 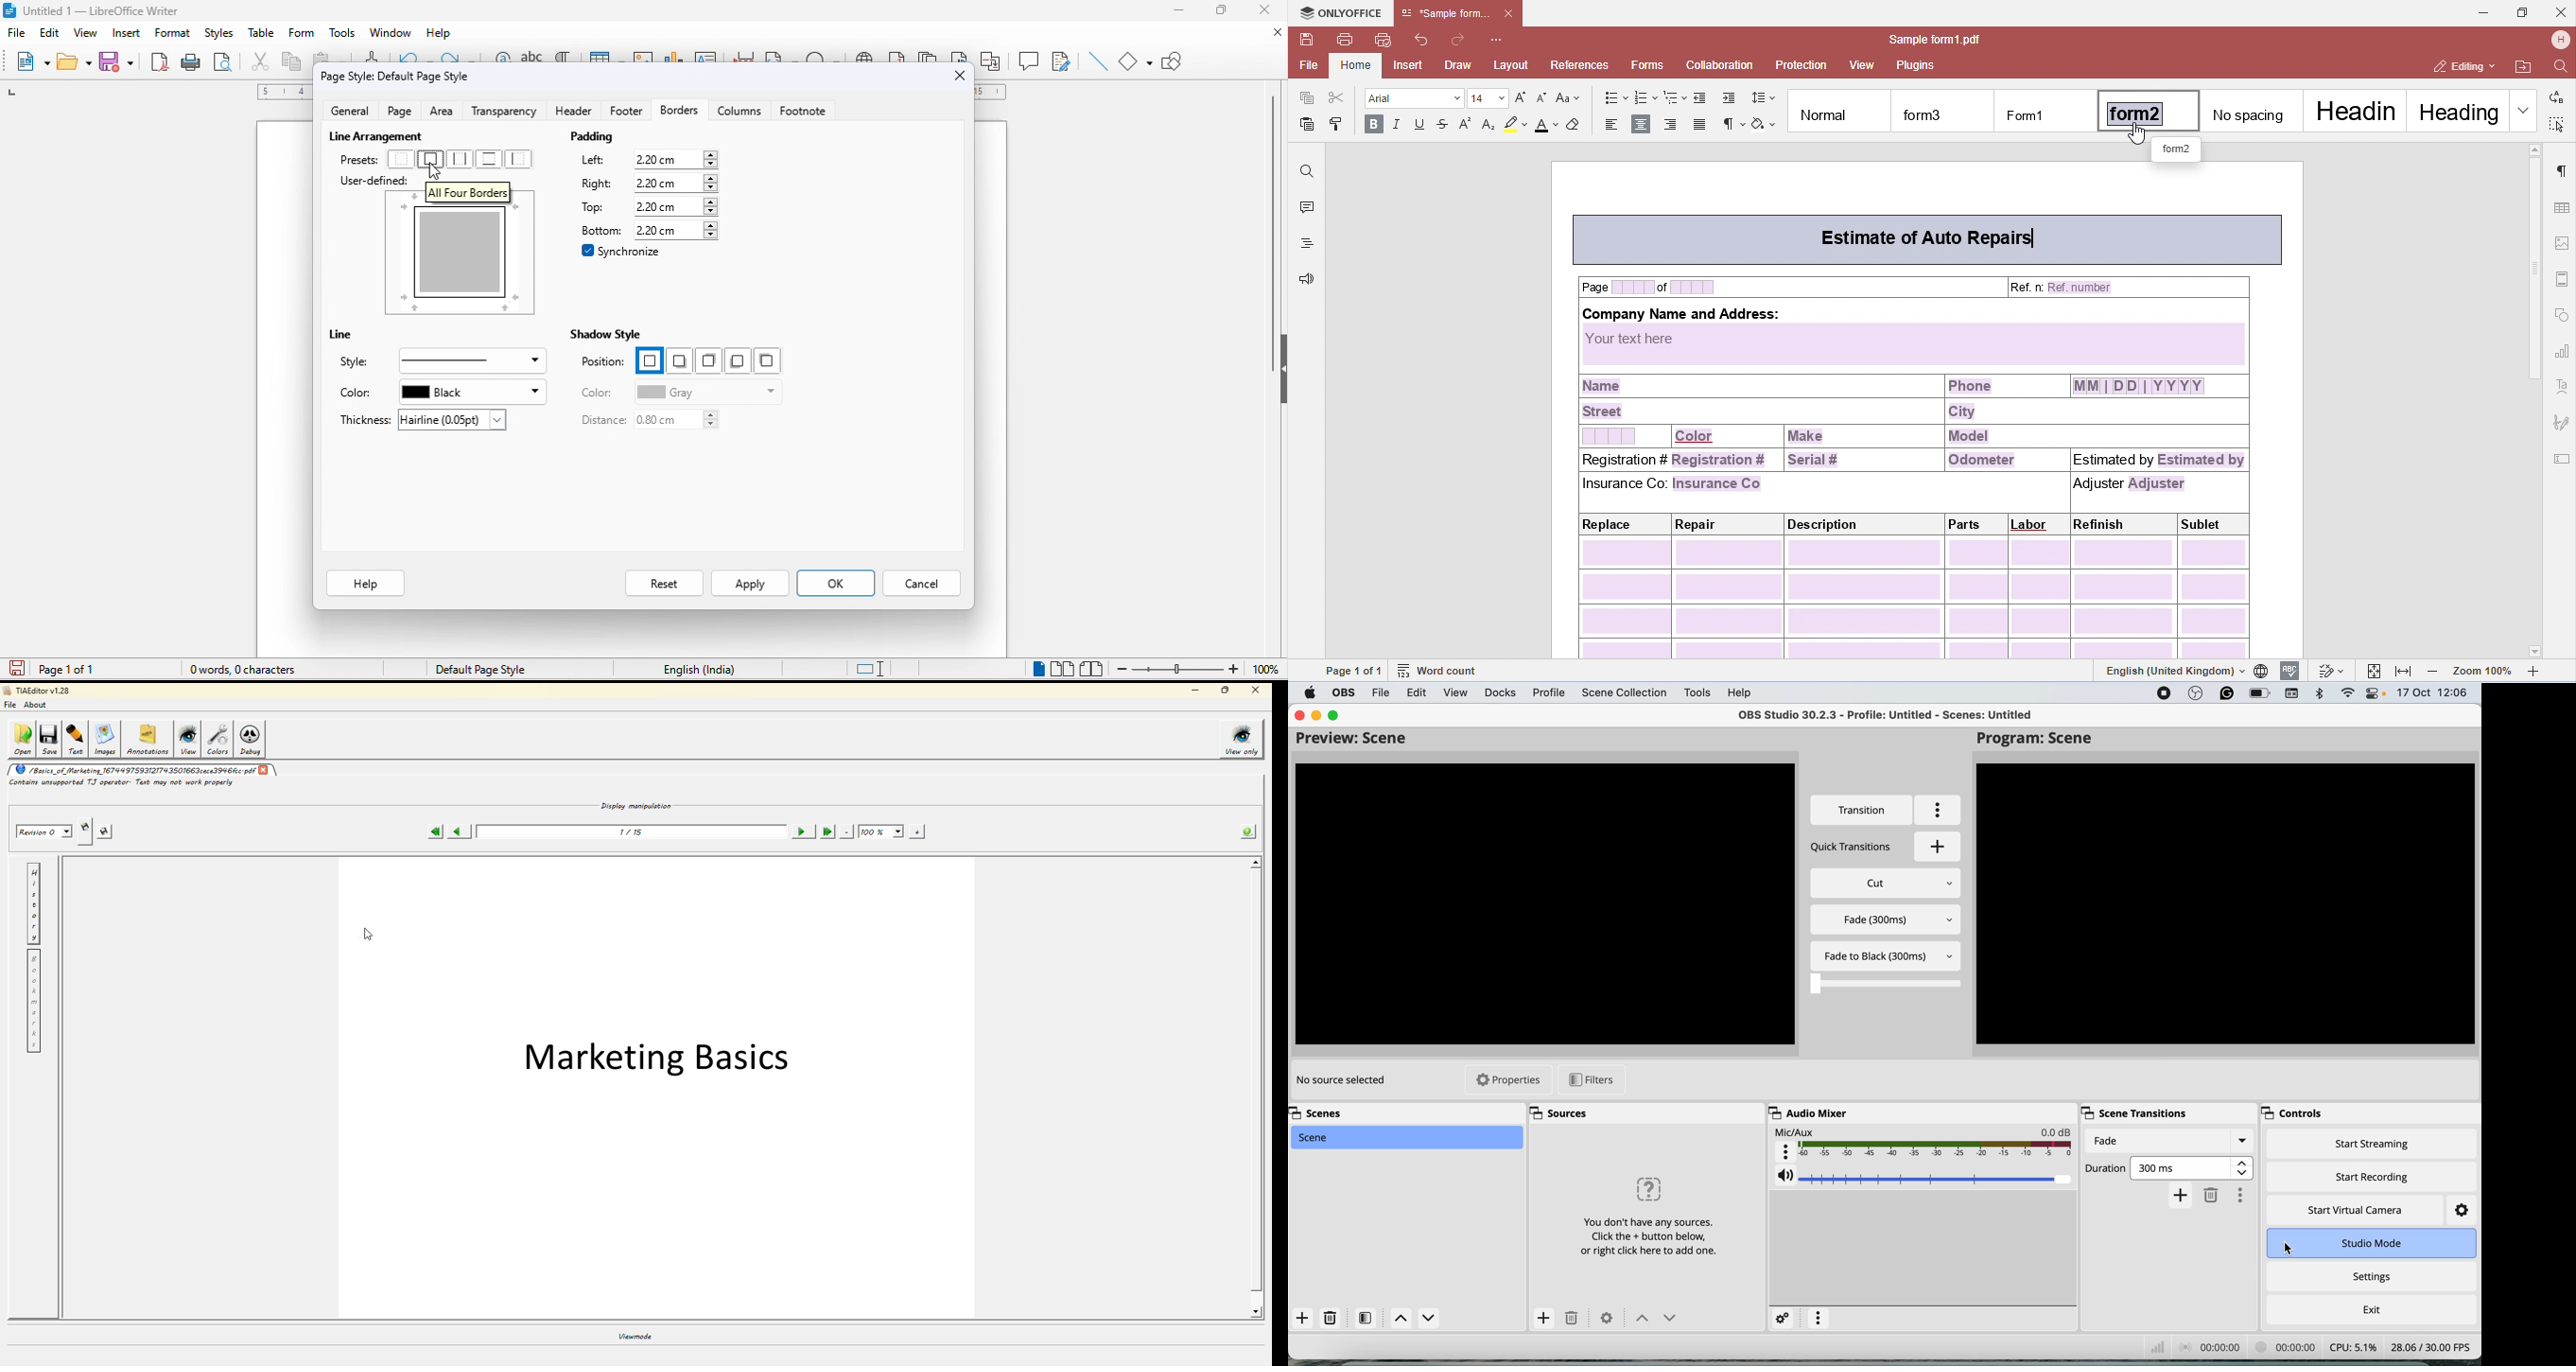 I want to click on ok, so click(x=838, y=585).